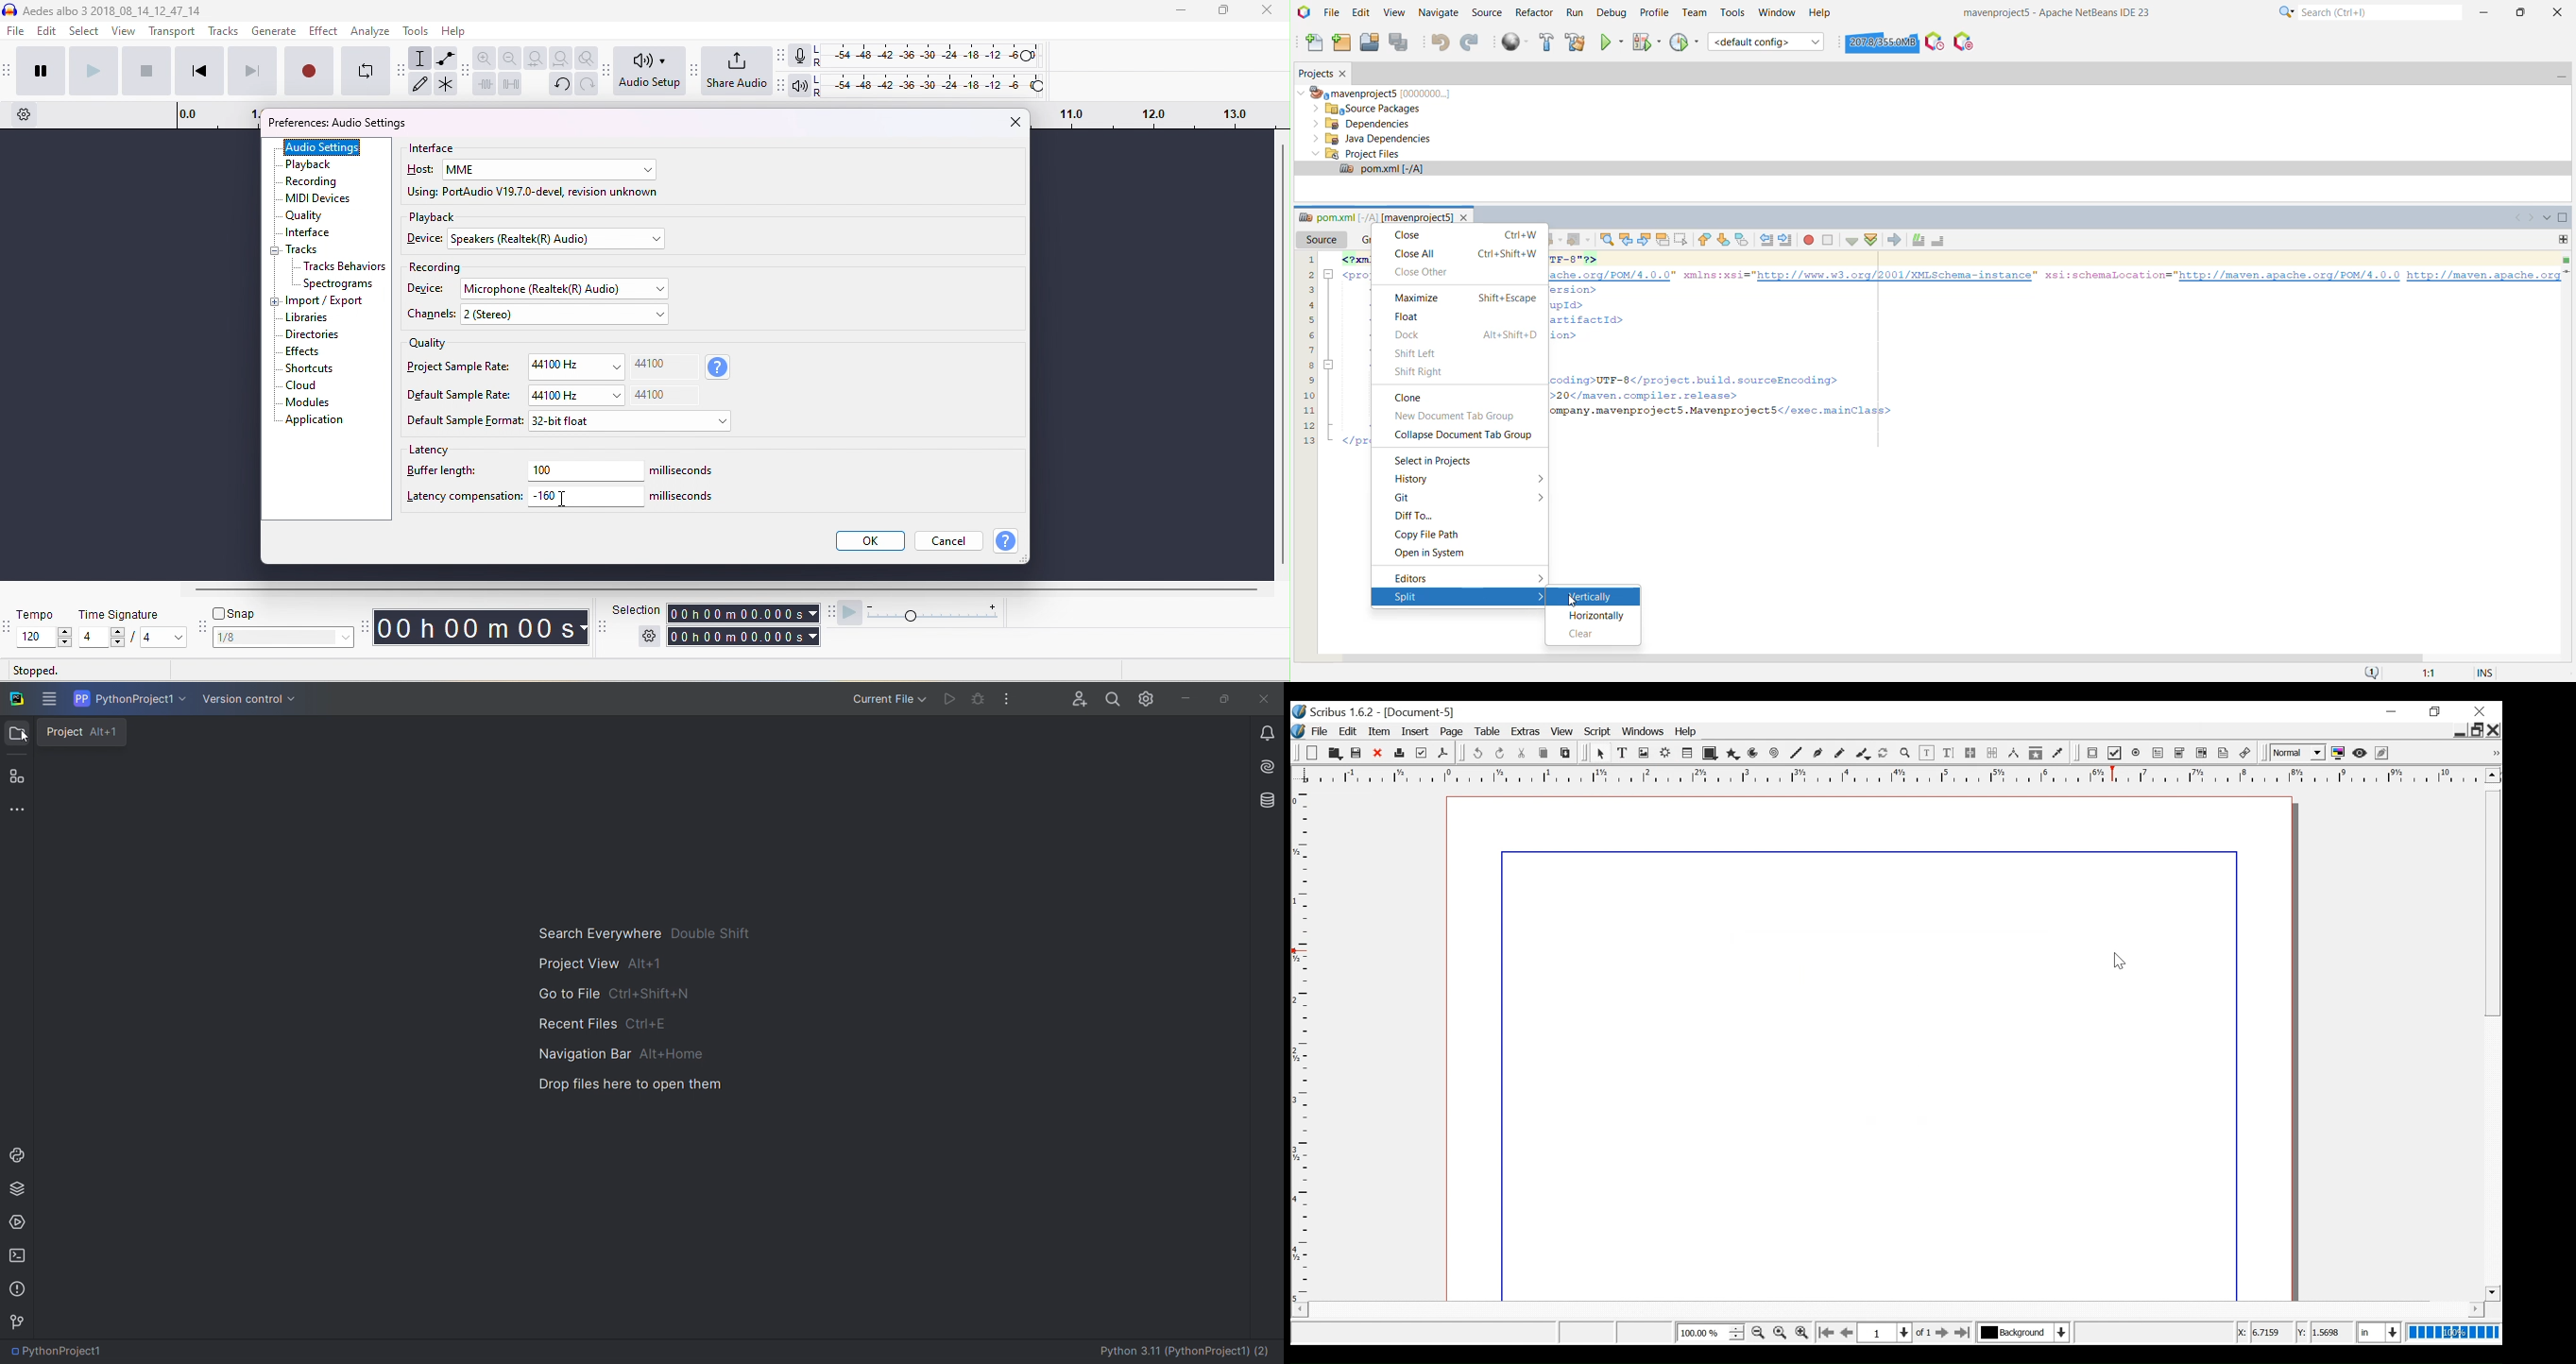 The height and width of the screenshot is (1372, 2576). What do you see at coordinates (651, 363) in the screenshot?
I see `44100` at bounding box center [651, 363].